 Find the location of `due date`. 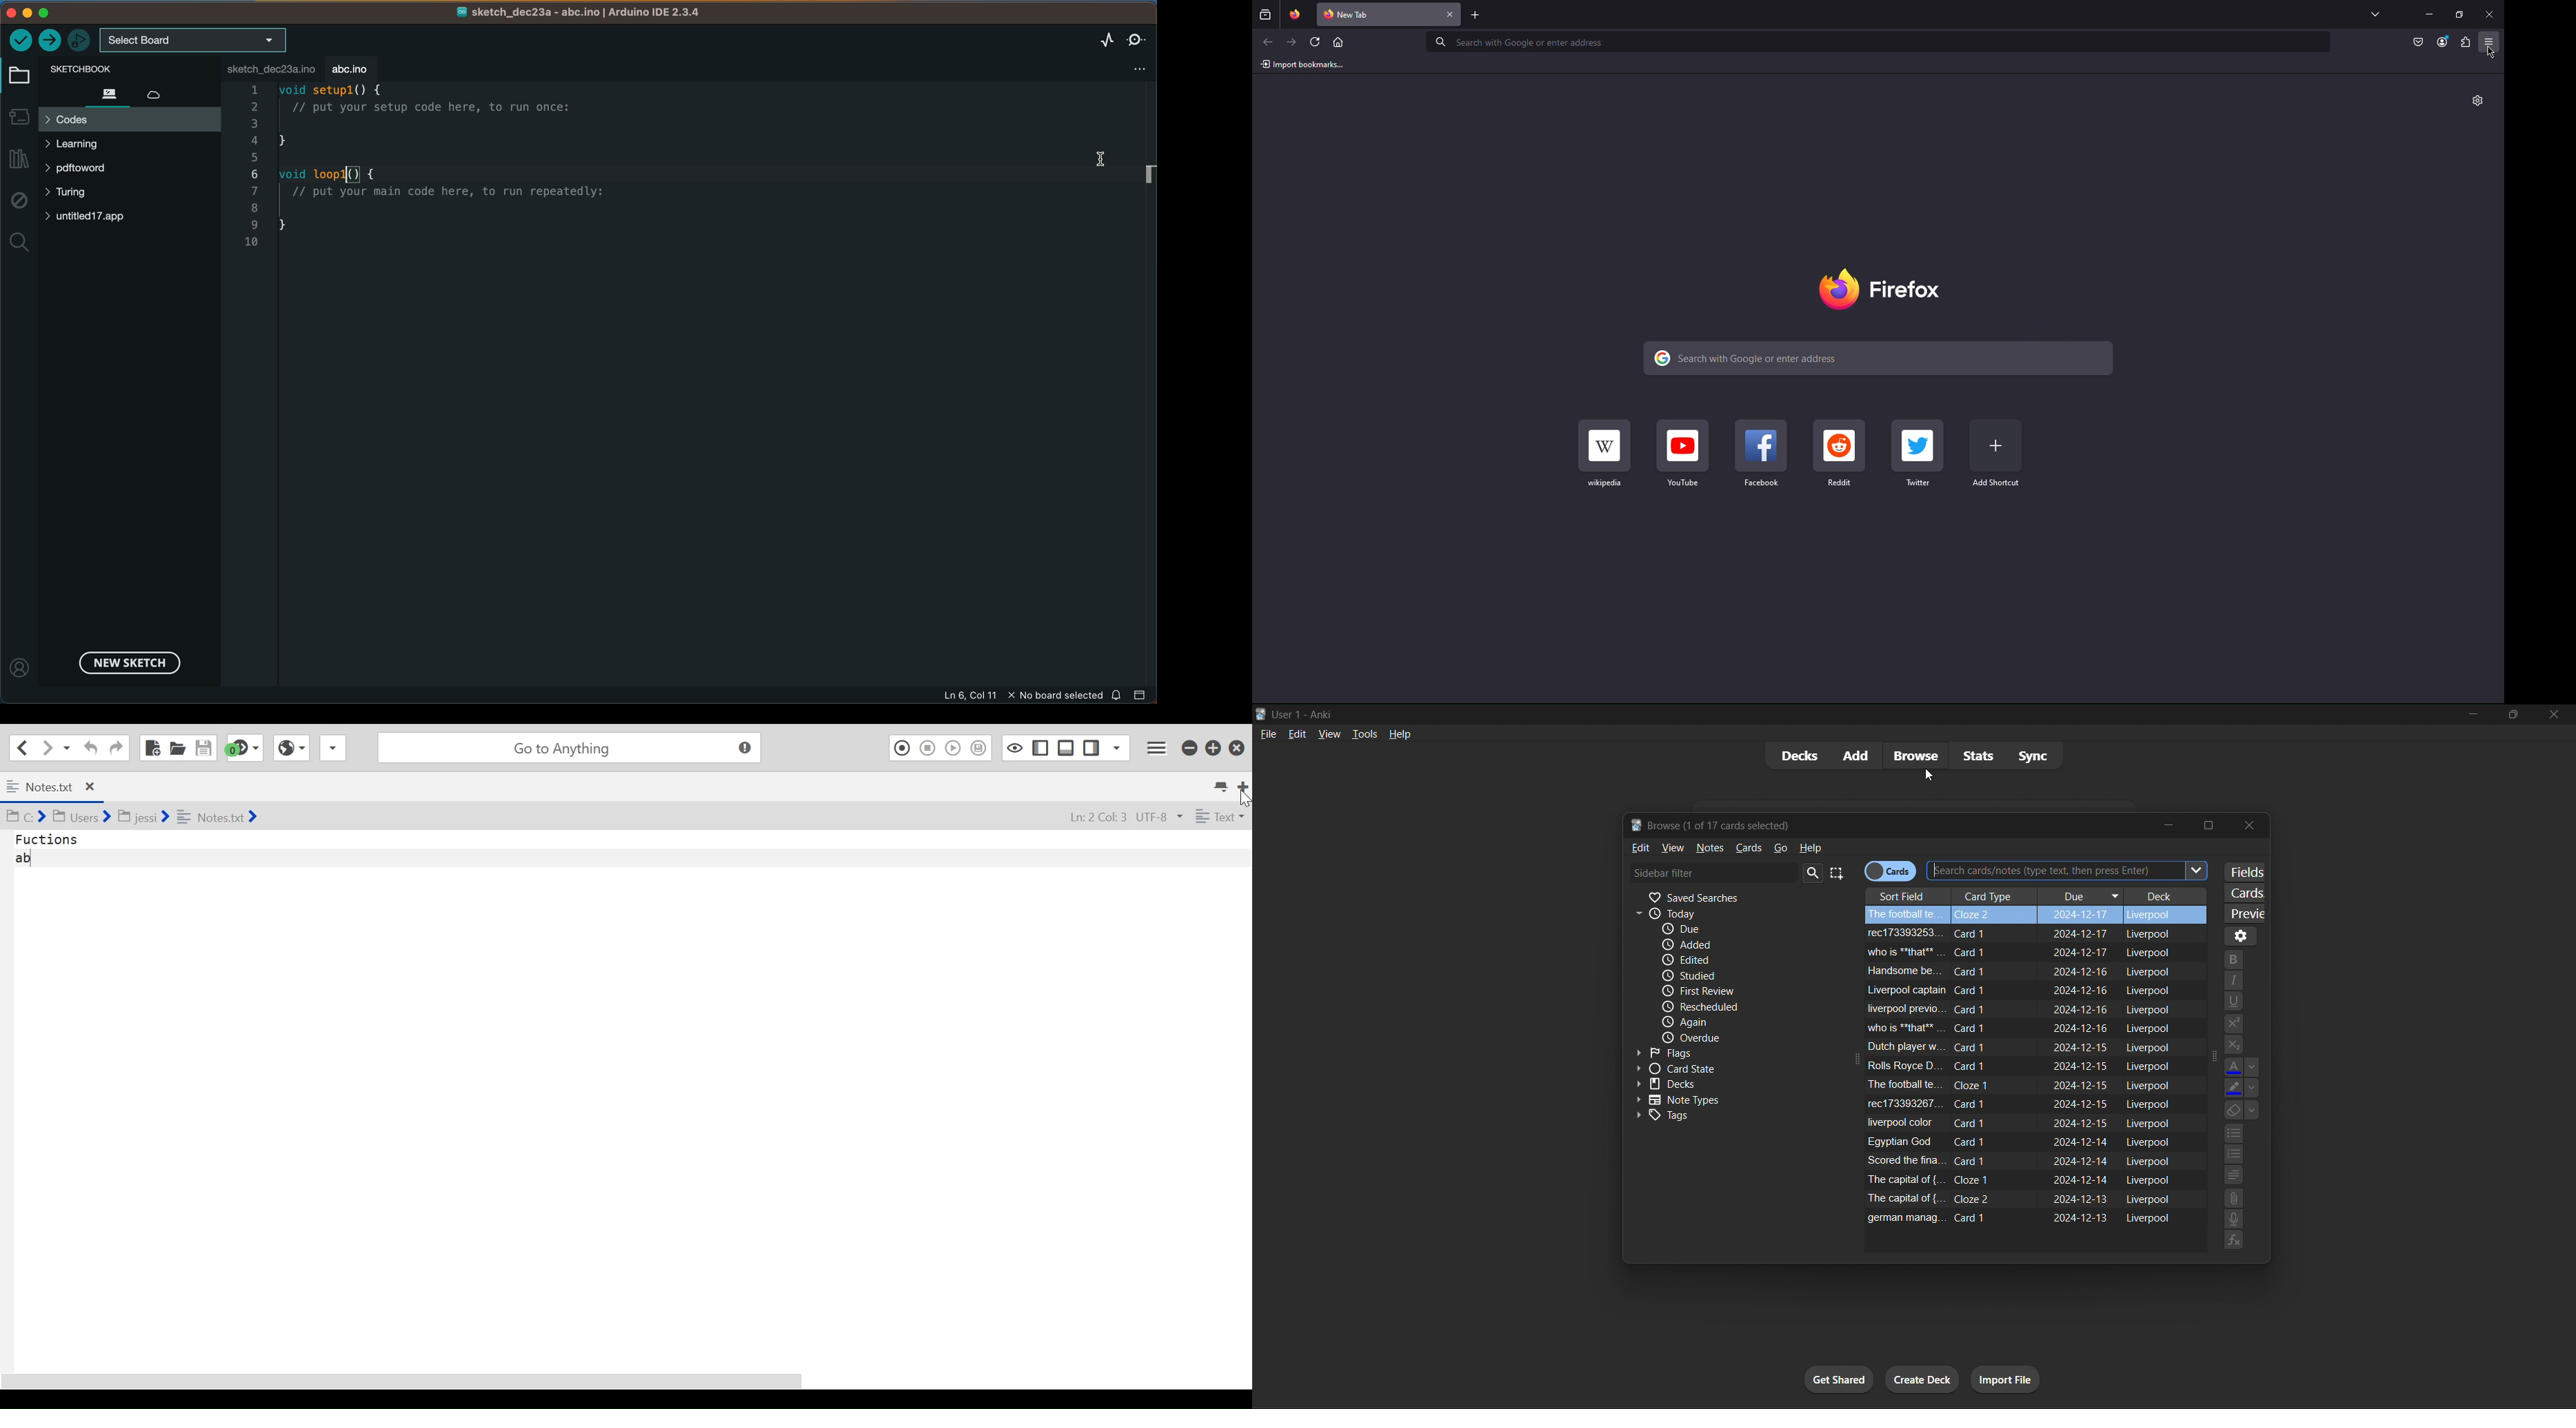

due date is located at coordinates (2082, 1122).